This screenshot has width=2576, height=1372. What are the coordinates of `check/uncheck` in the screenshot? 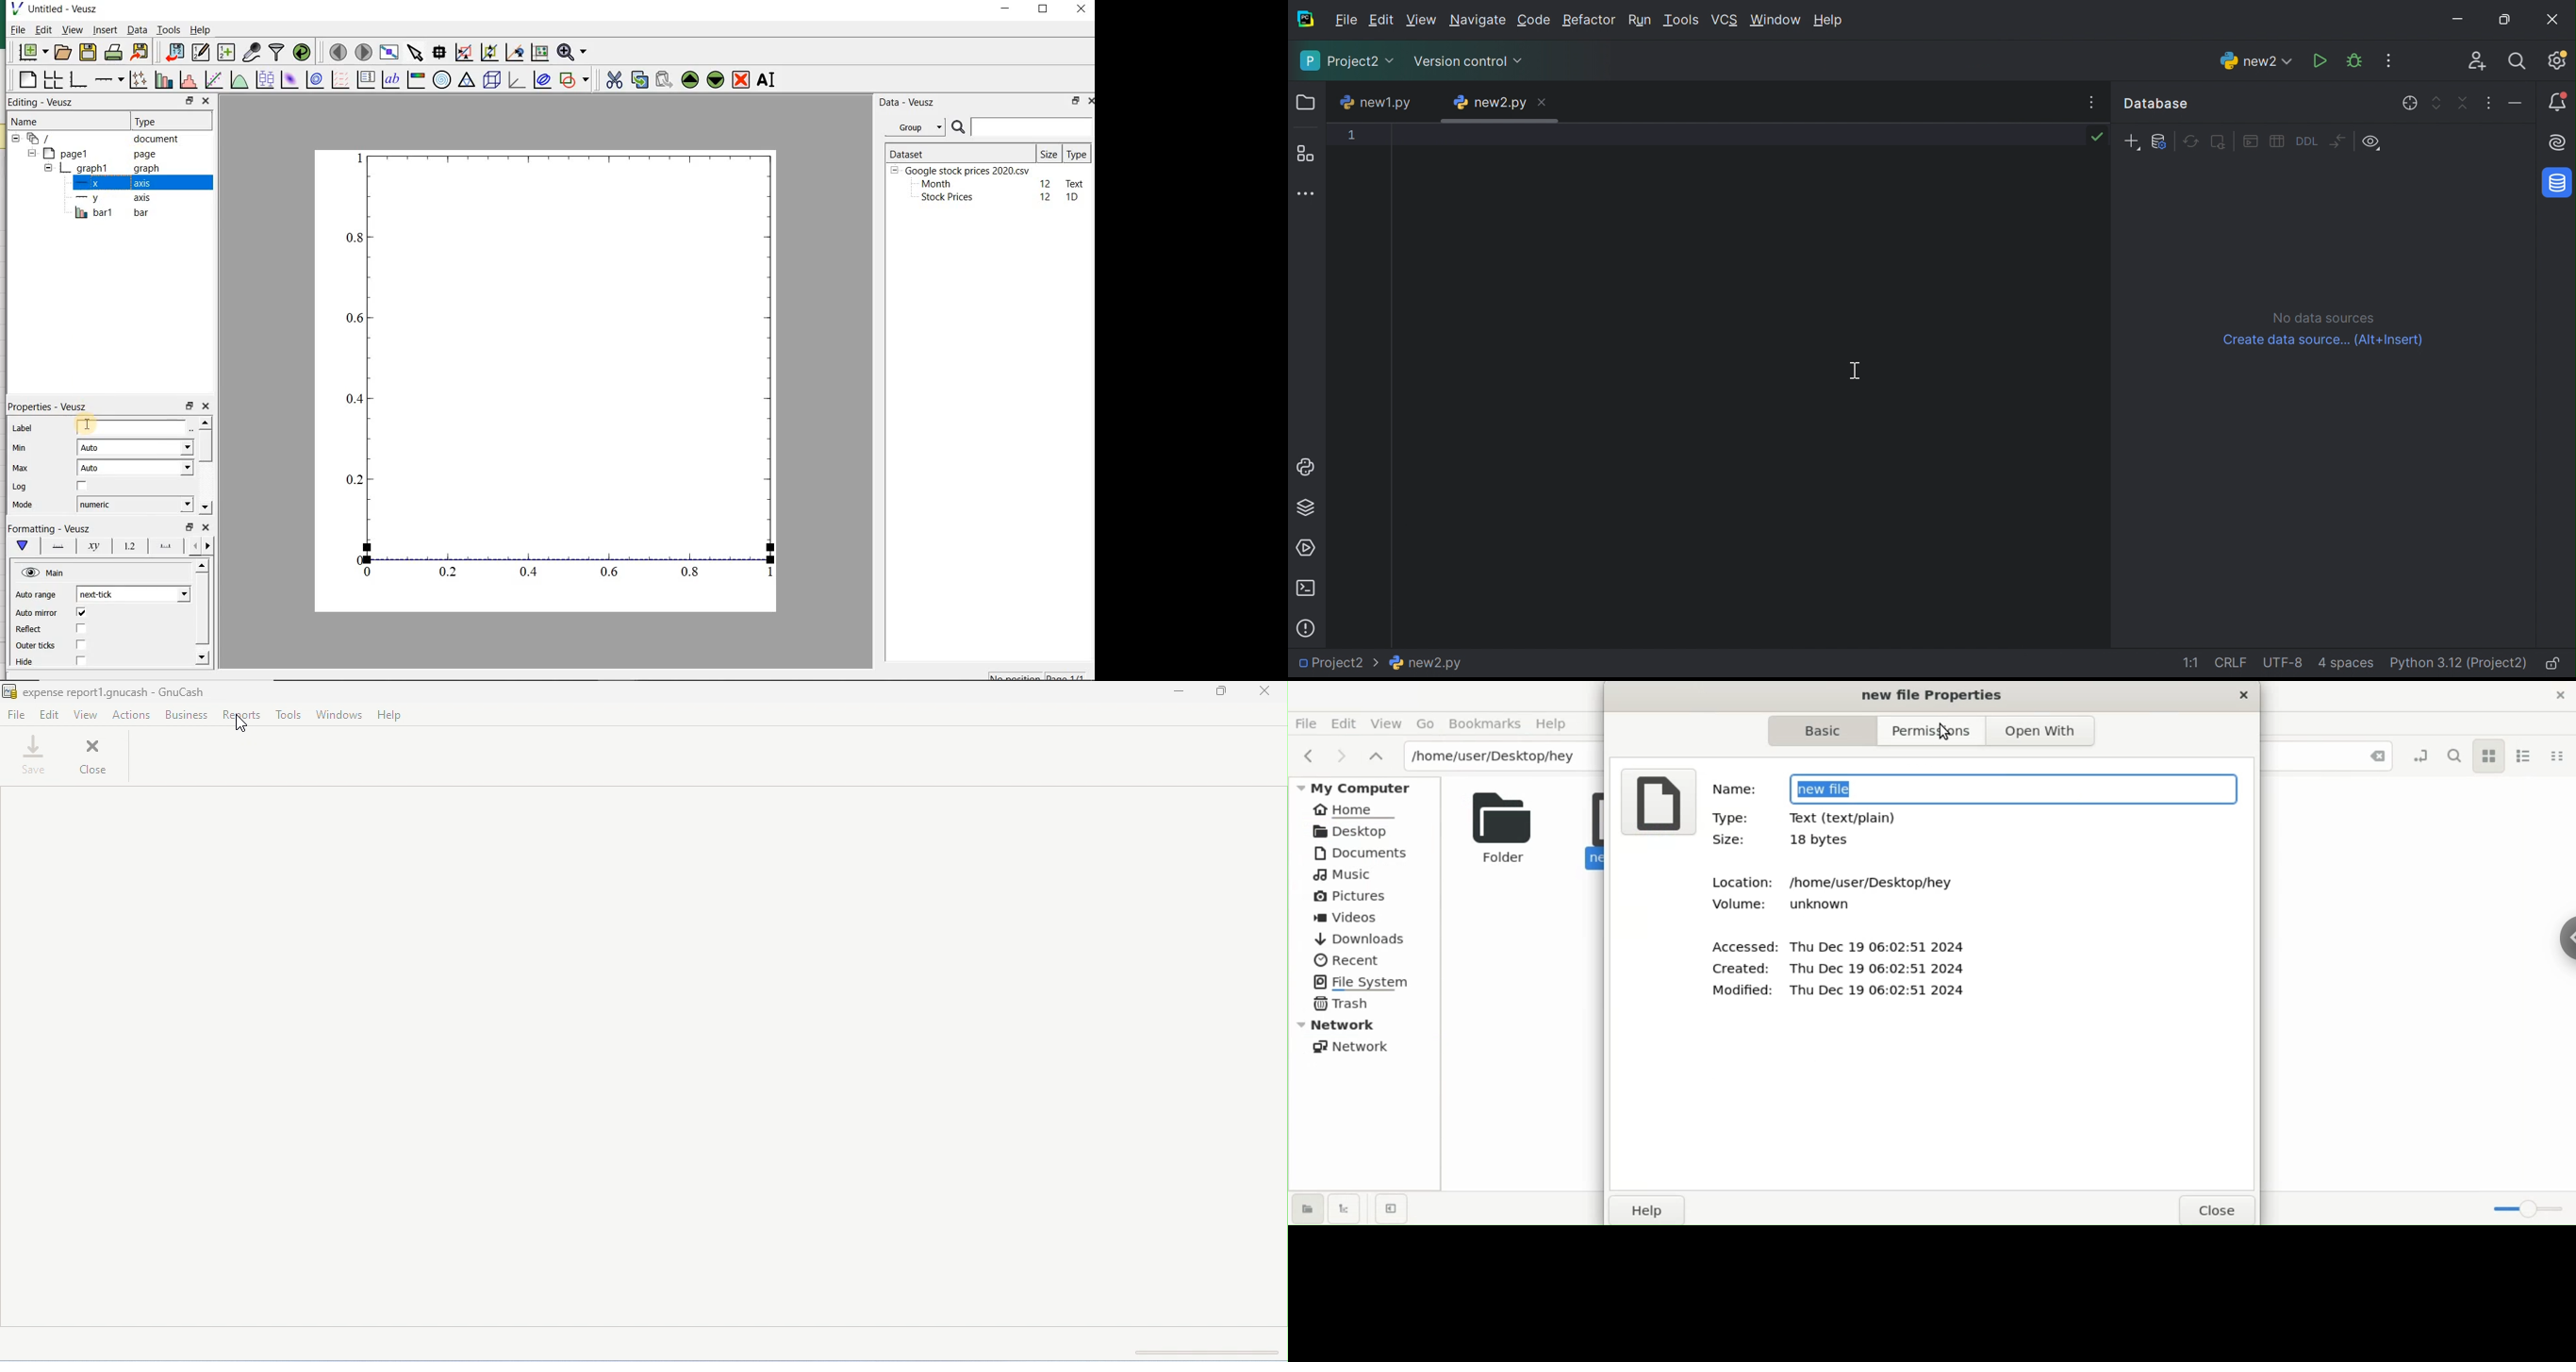 It's located at (81, 644).